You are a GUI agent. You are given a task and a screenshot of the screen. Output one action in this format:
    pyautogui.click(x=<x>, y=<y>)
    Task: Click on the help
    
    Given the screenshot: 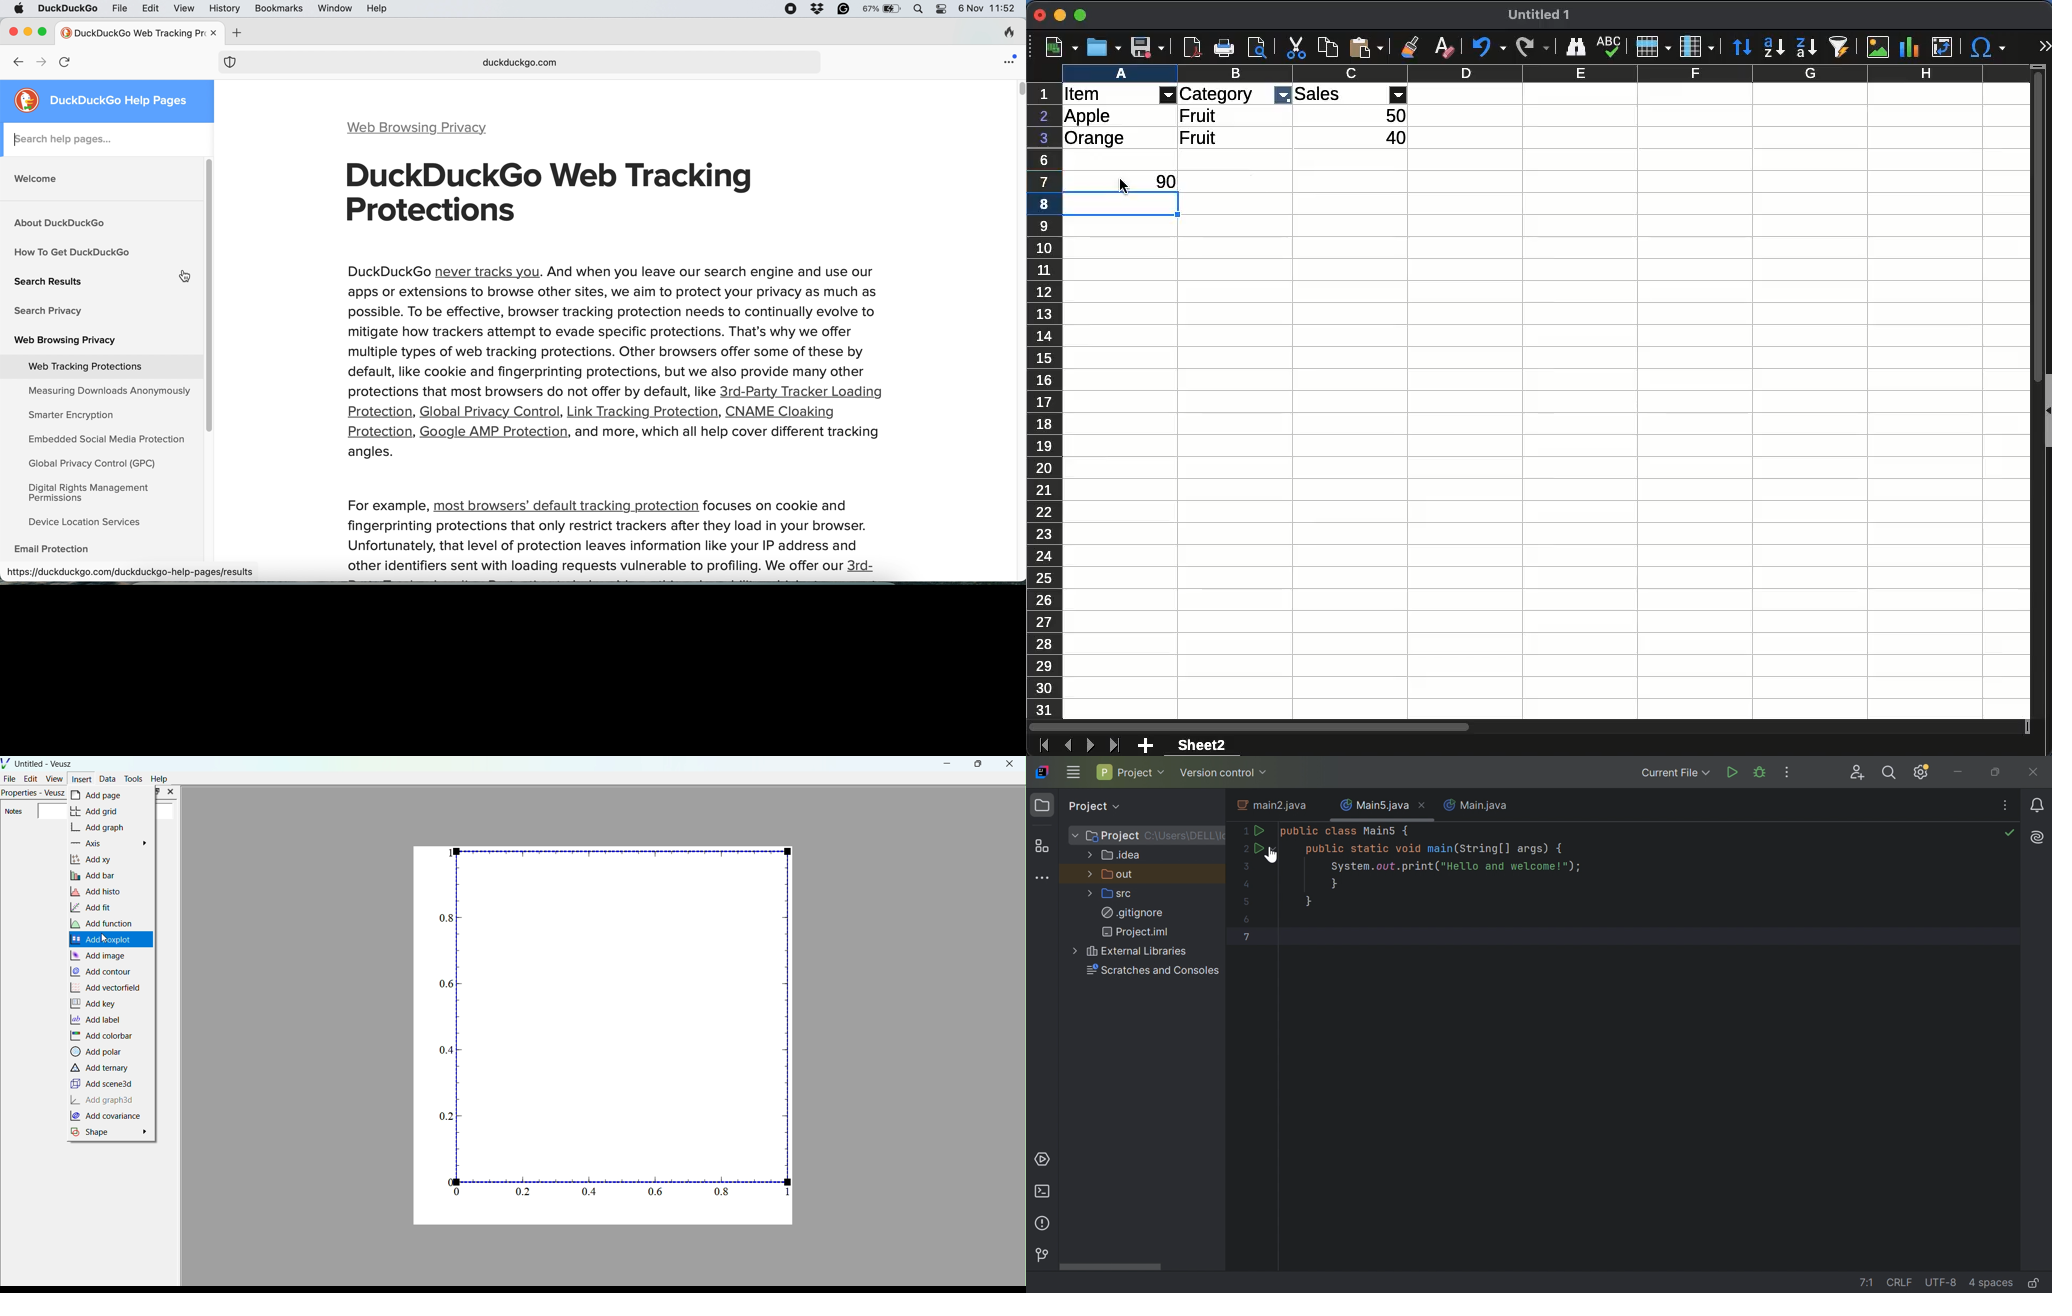 What is the action you would take?
    pyautogui.click(x=377, y=8)
    